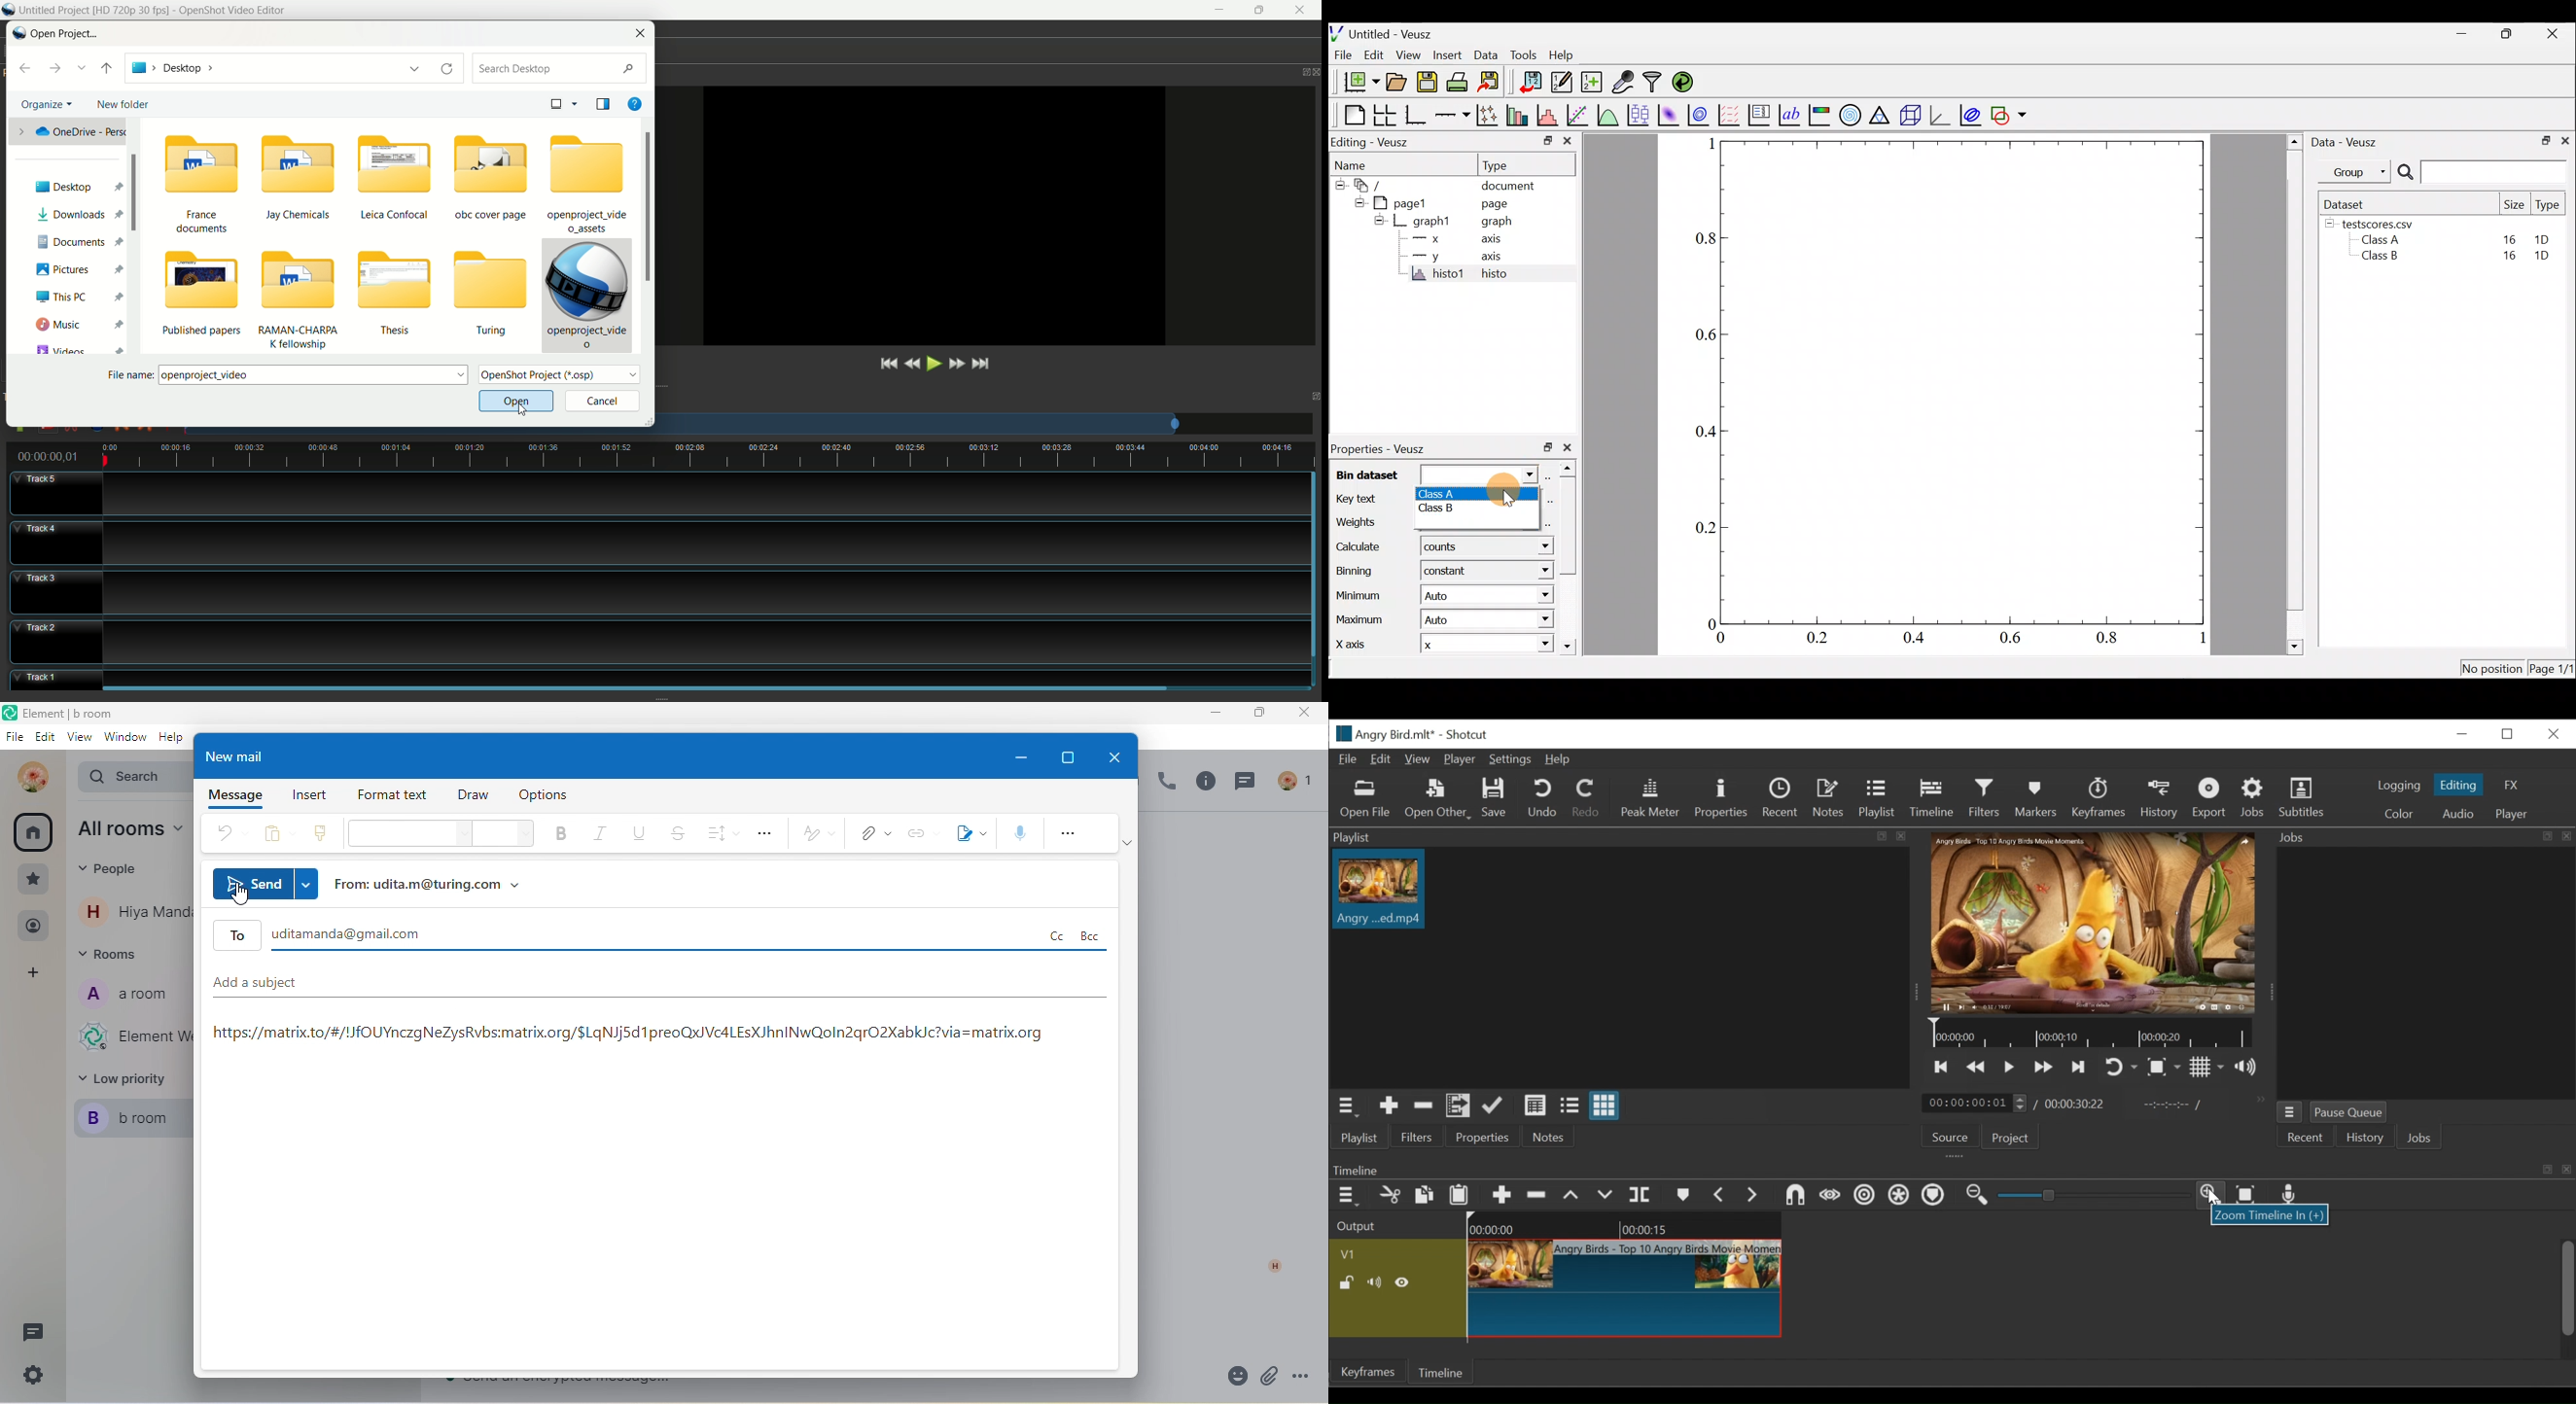  What do you see at coordinates (1349, 760) in the screenshot?
I see `File` at bounding box center [1349, 760].